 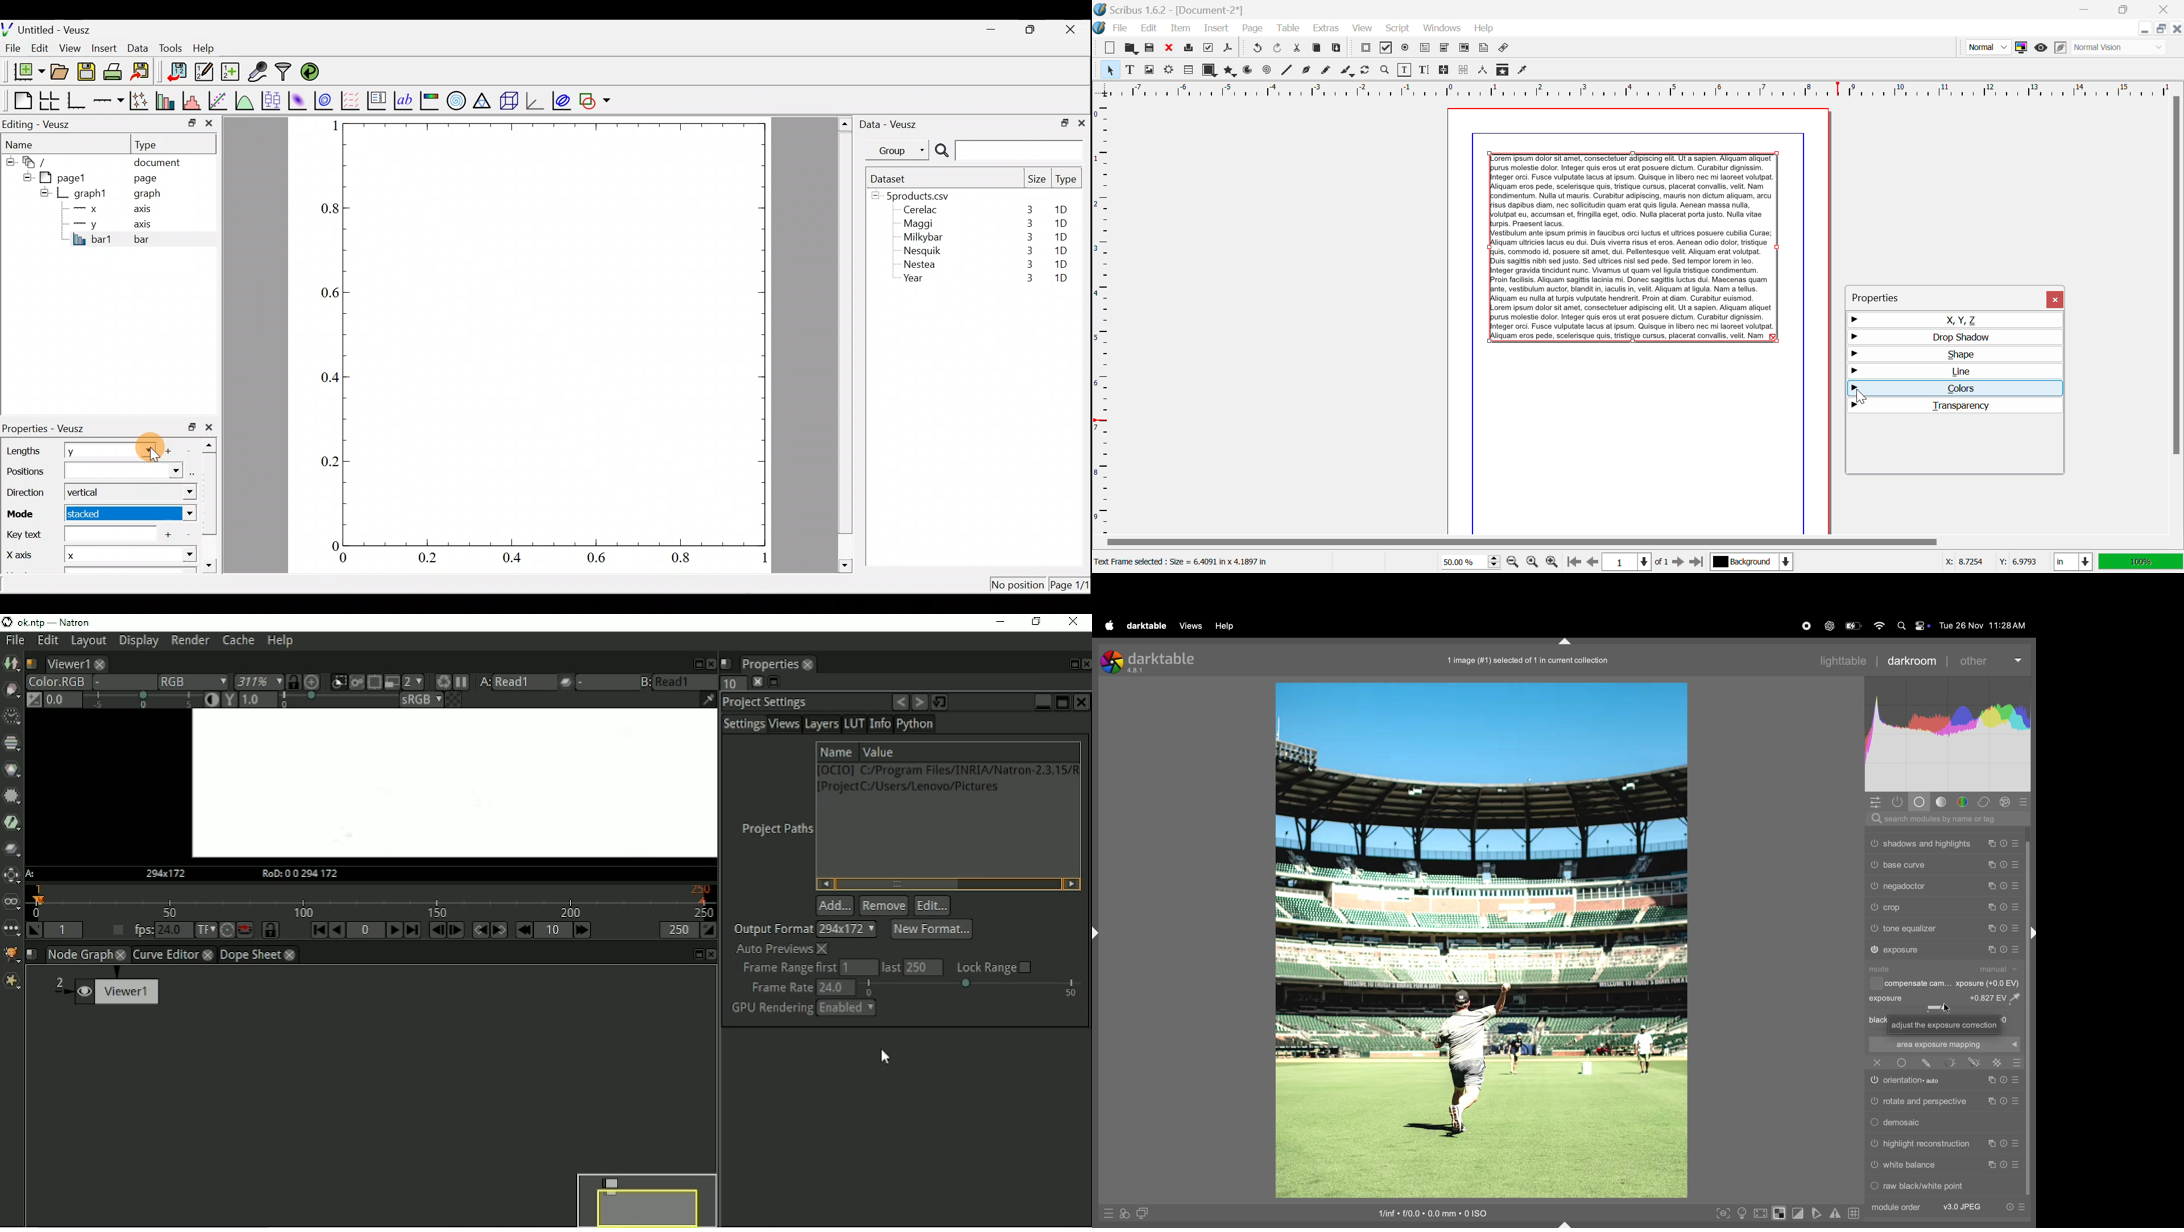 What do you see at coordinates (1874, 929) in the screenshot?
I see `Switch on or off` at bounding box center [1874, 929].